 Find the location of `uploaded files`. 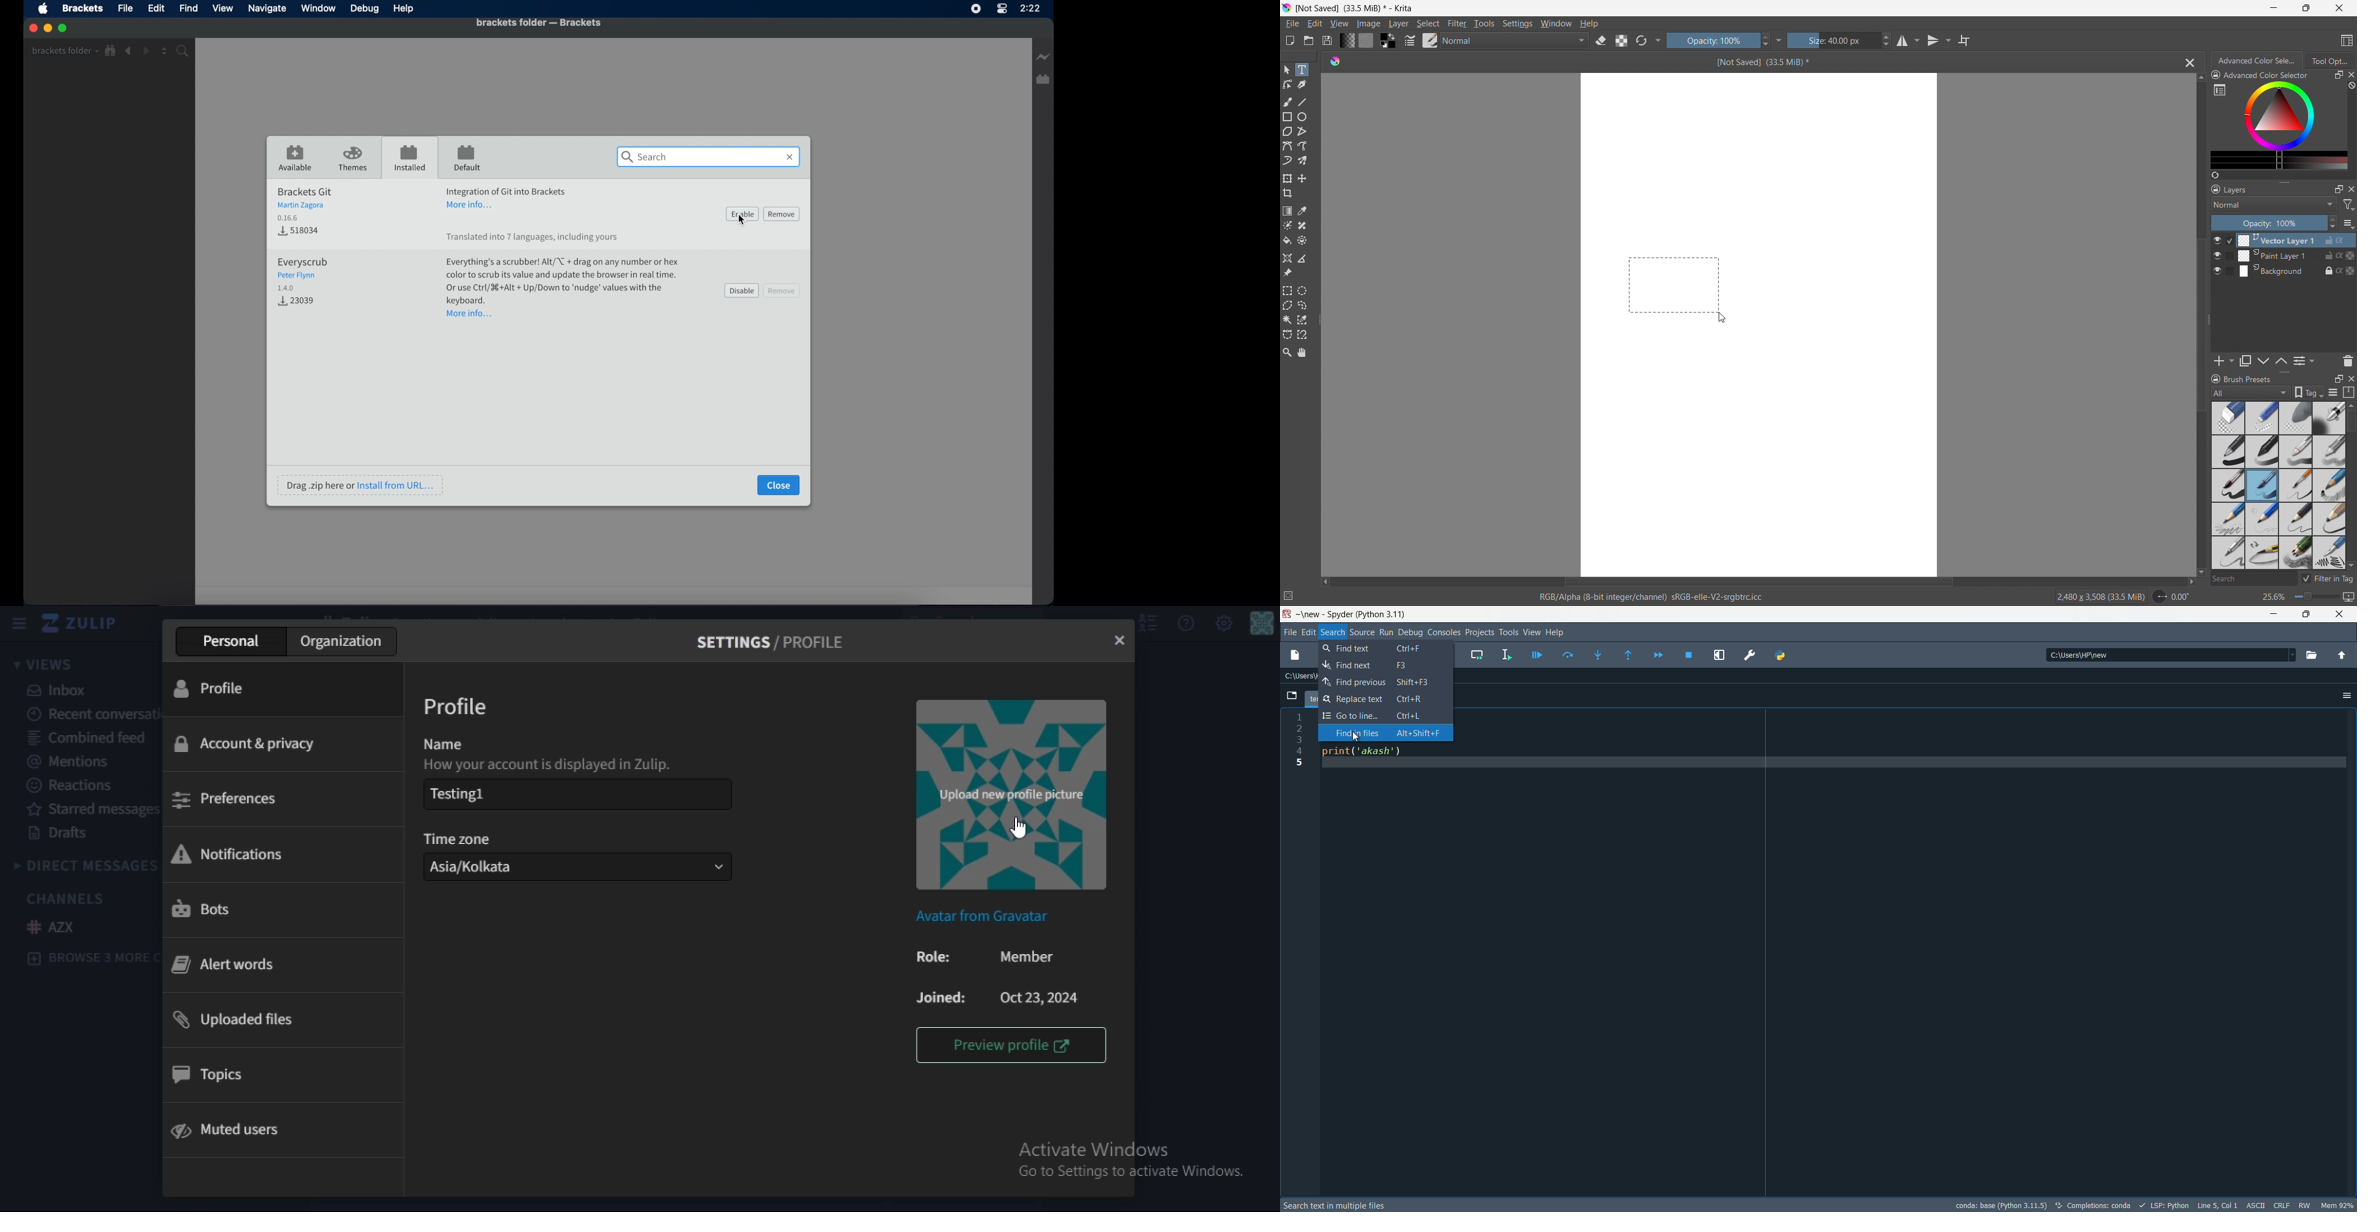

uploaded files is located at coordinates (238, 1017).